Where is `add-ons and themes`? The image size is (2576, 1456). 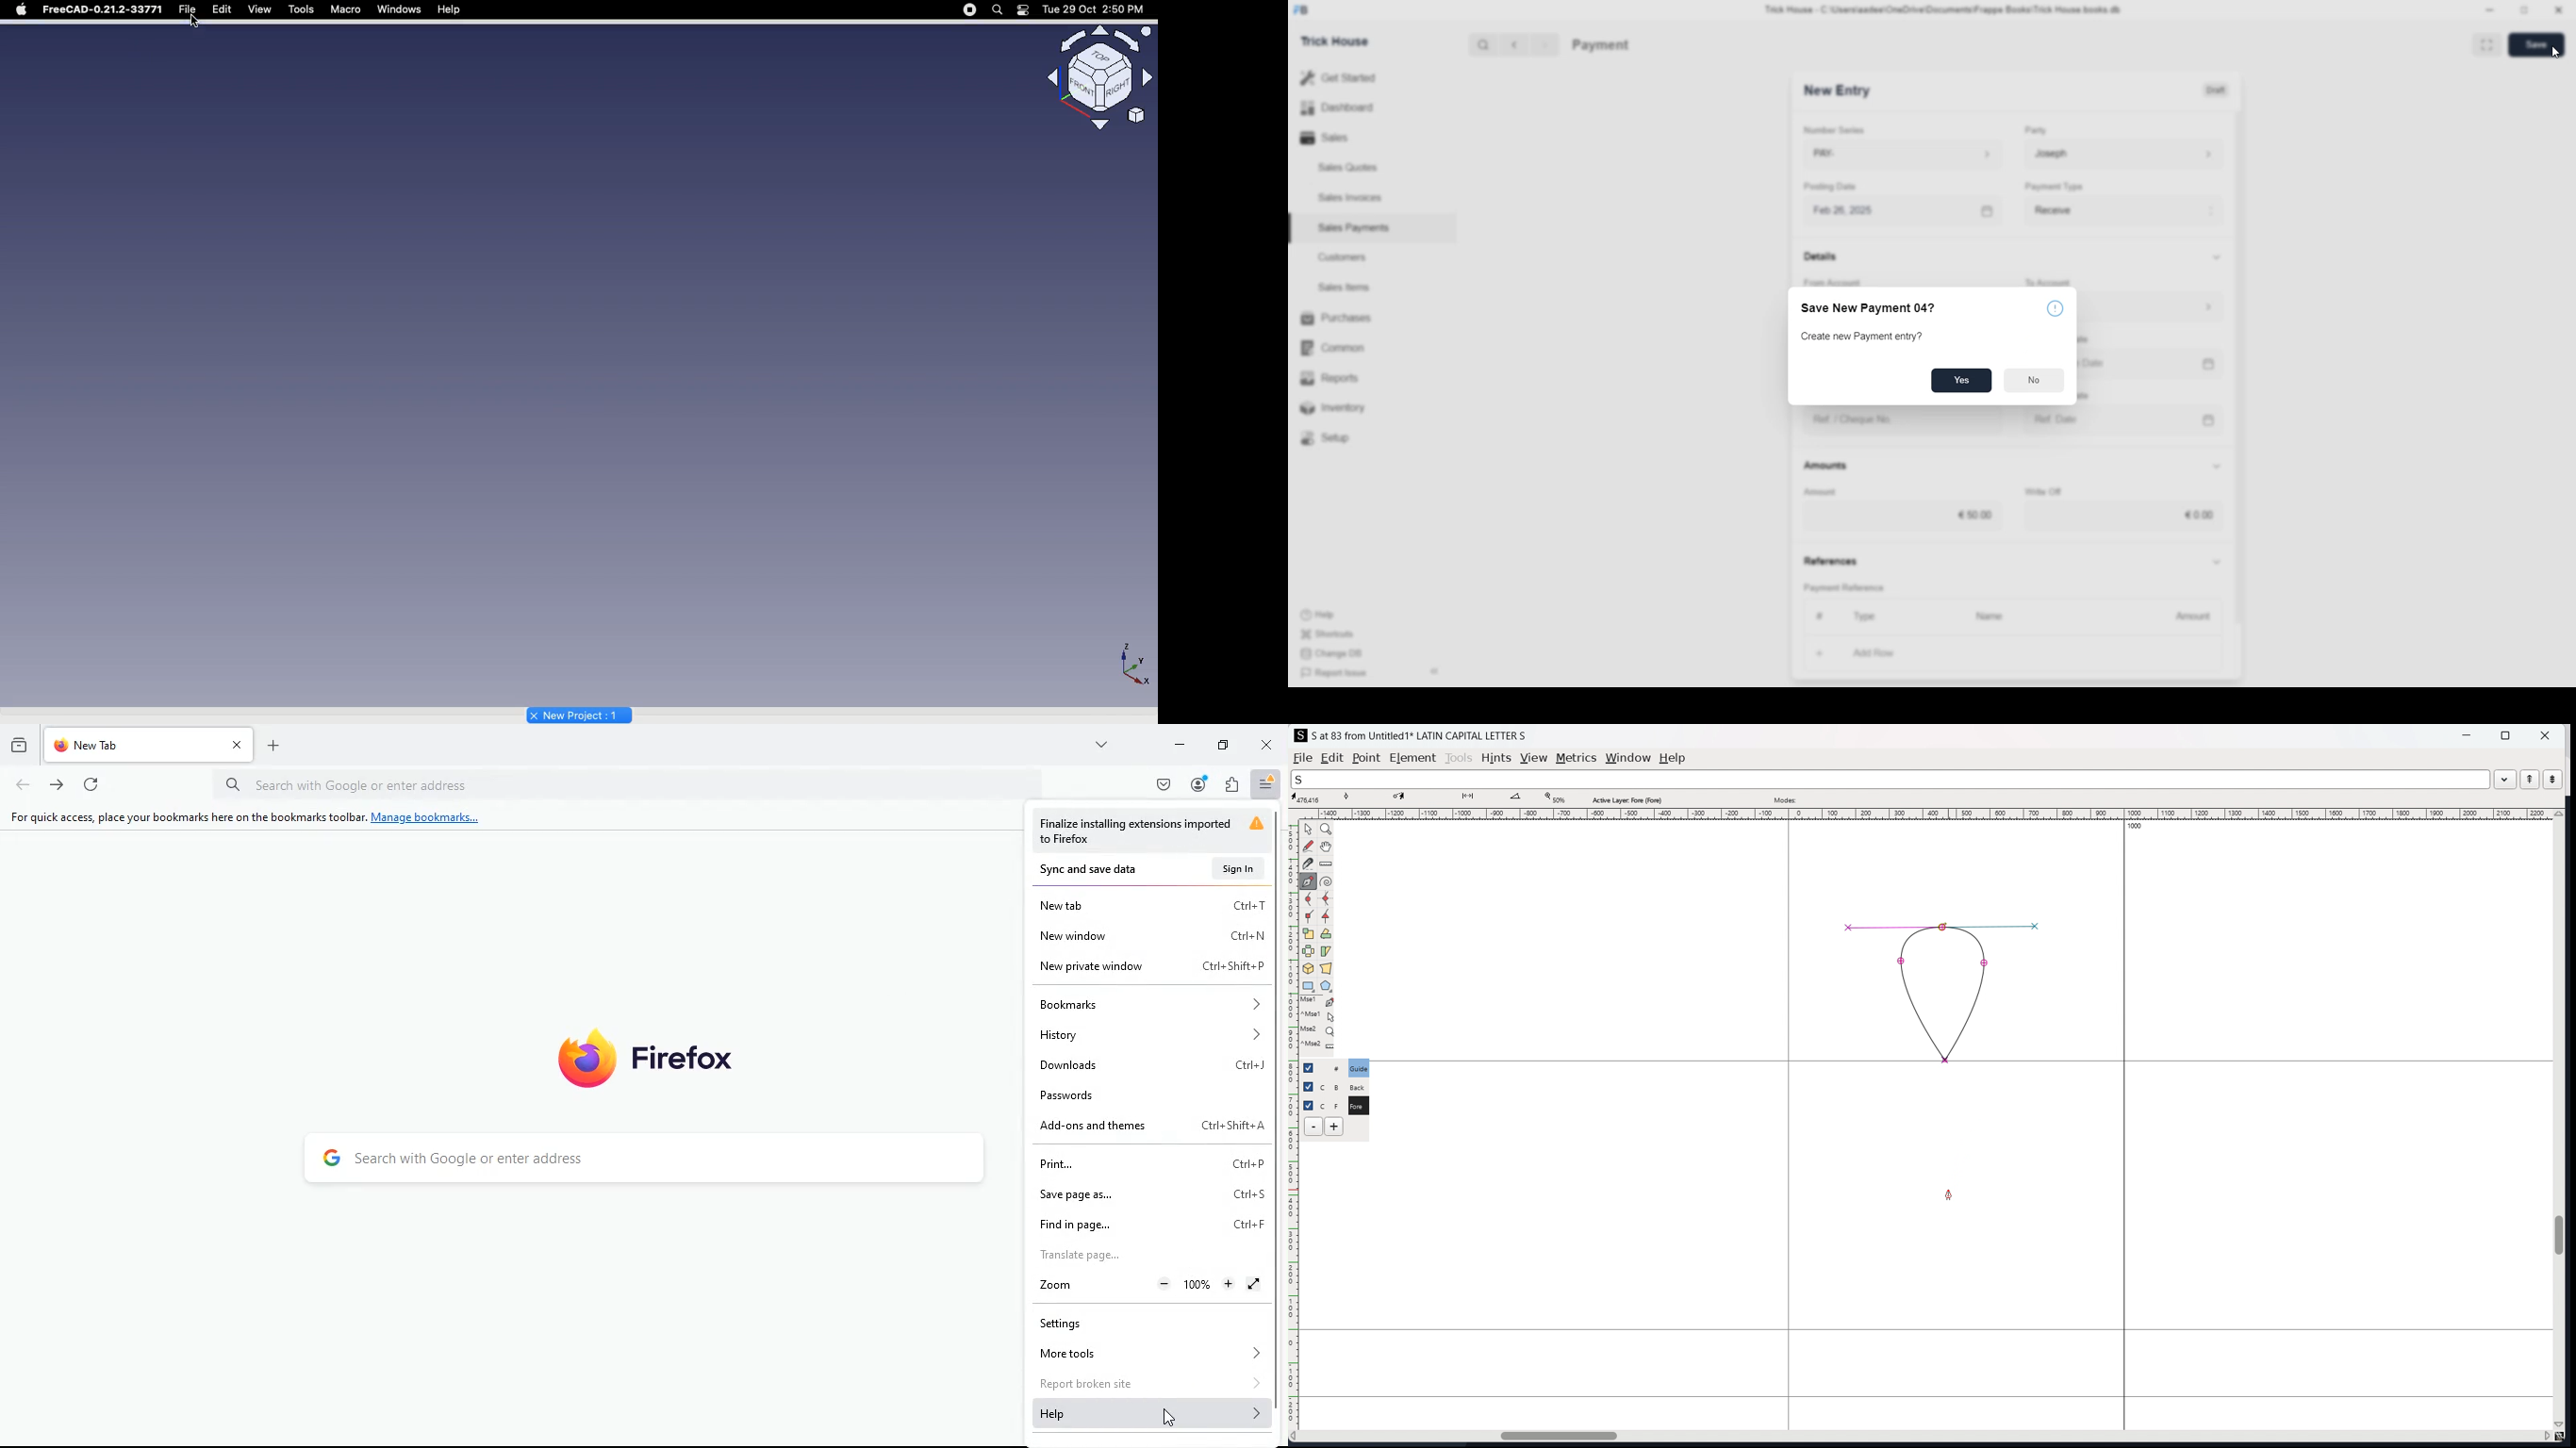 add-ons and themes is located at coordinates (1153, 1127).